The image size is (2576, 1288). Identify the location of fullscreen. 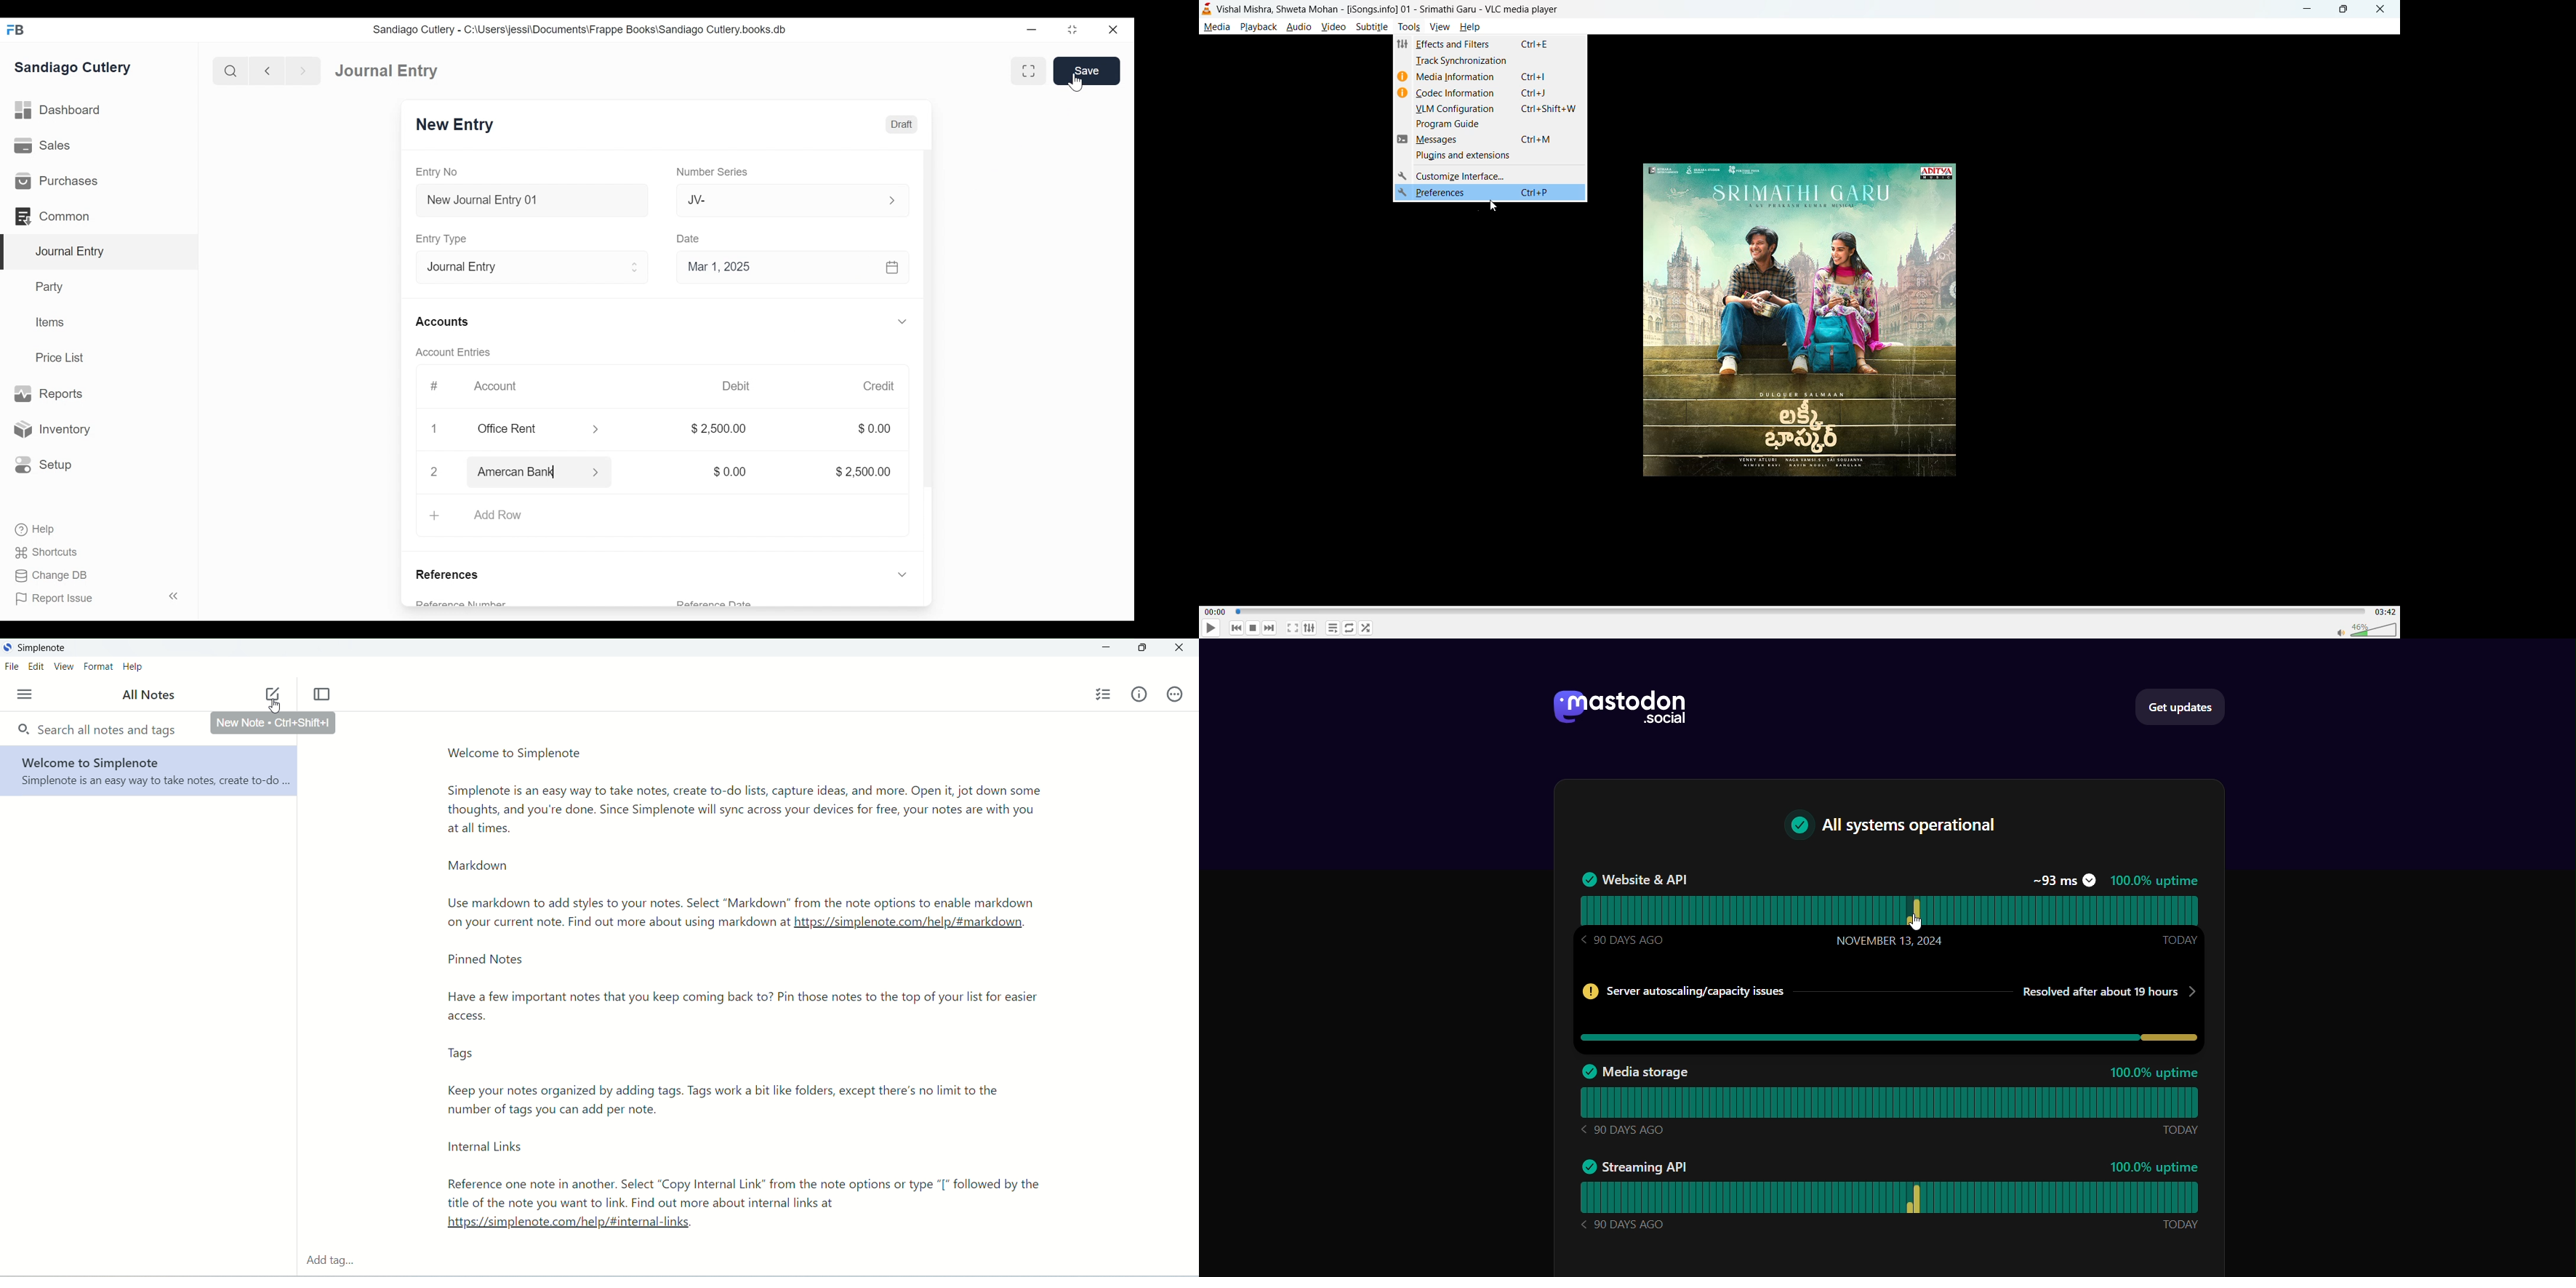
(1293, 628).